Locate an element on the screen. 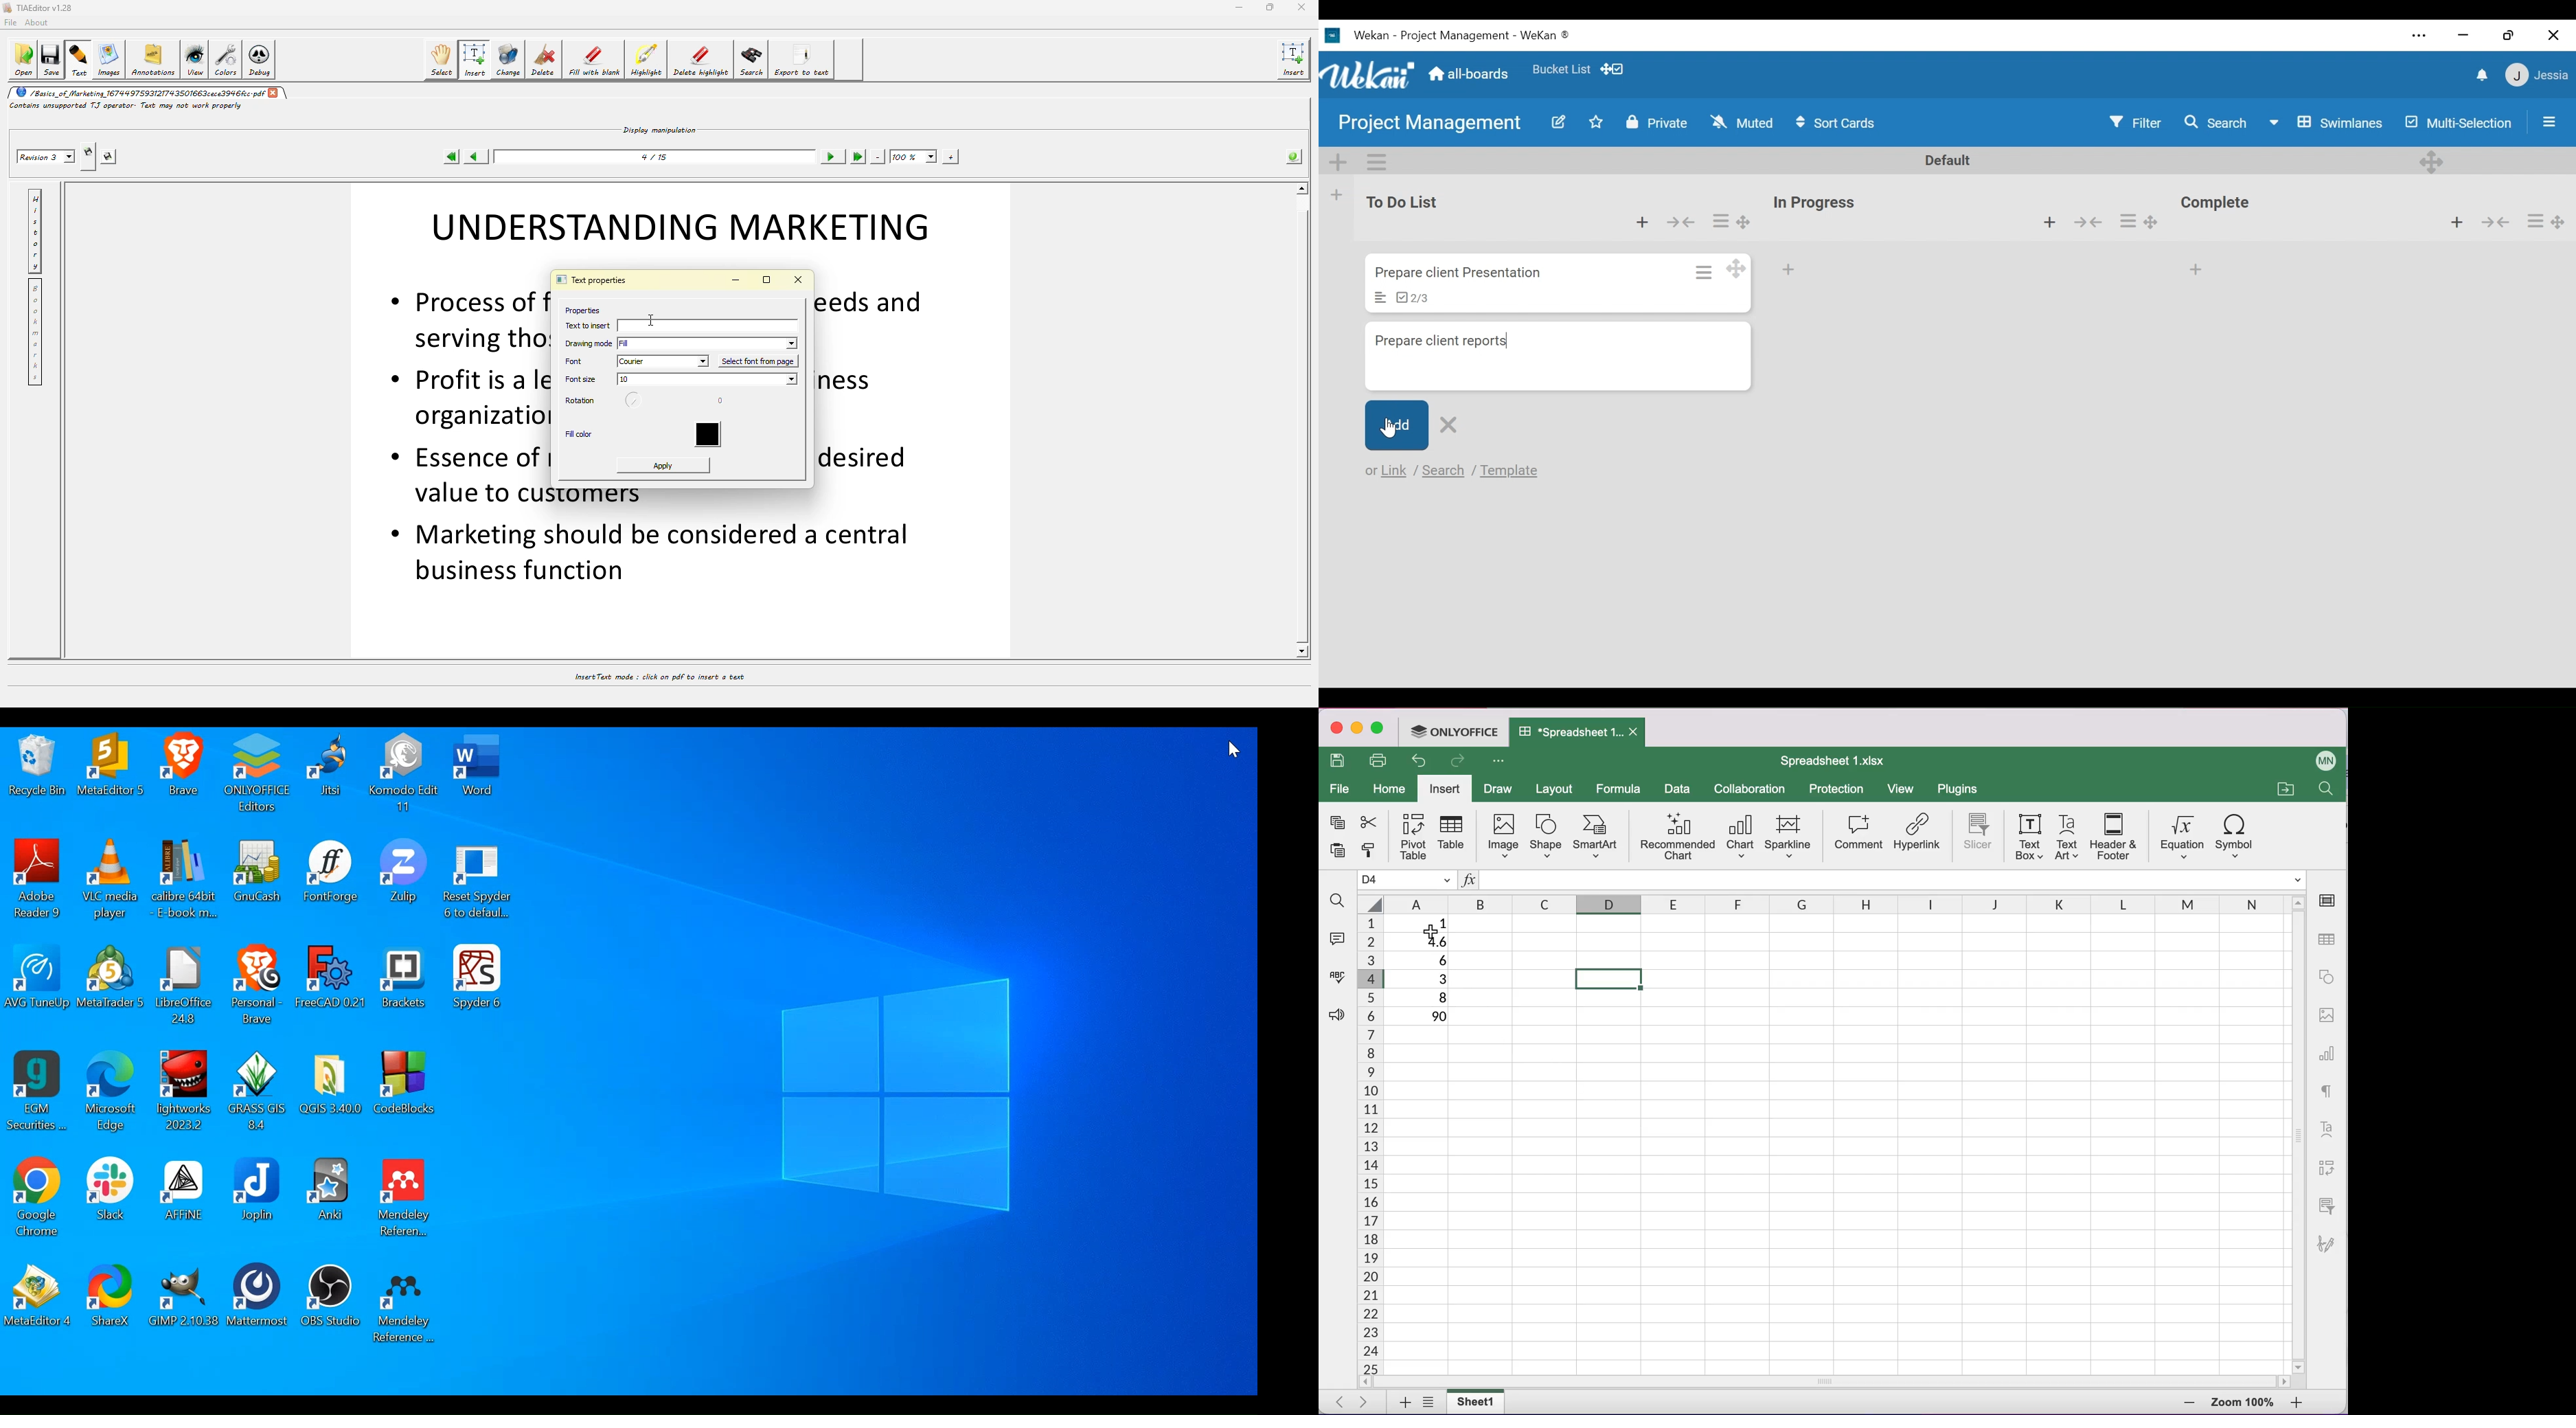  Card actions is located at coordinates (2535, 220).